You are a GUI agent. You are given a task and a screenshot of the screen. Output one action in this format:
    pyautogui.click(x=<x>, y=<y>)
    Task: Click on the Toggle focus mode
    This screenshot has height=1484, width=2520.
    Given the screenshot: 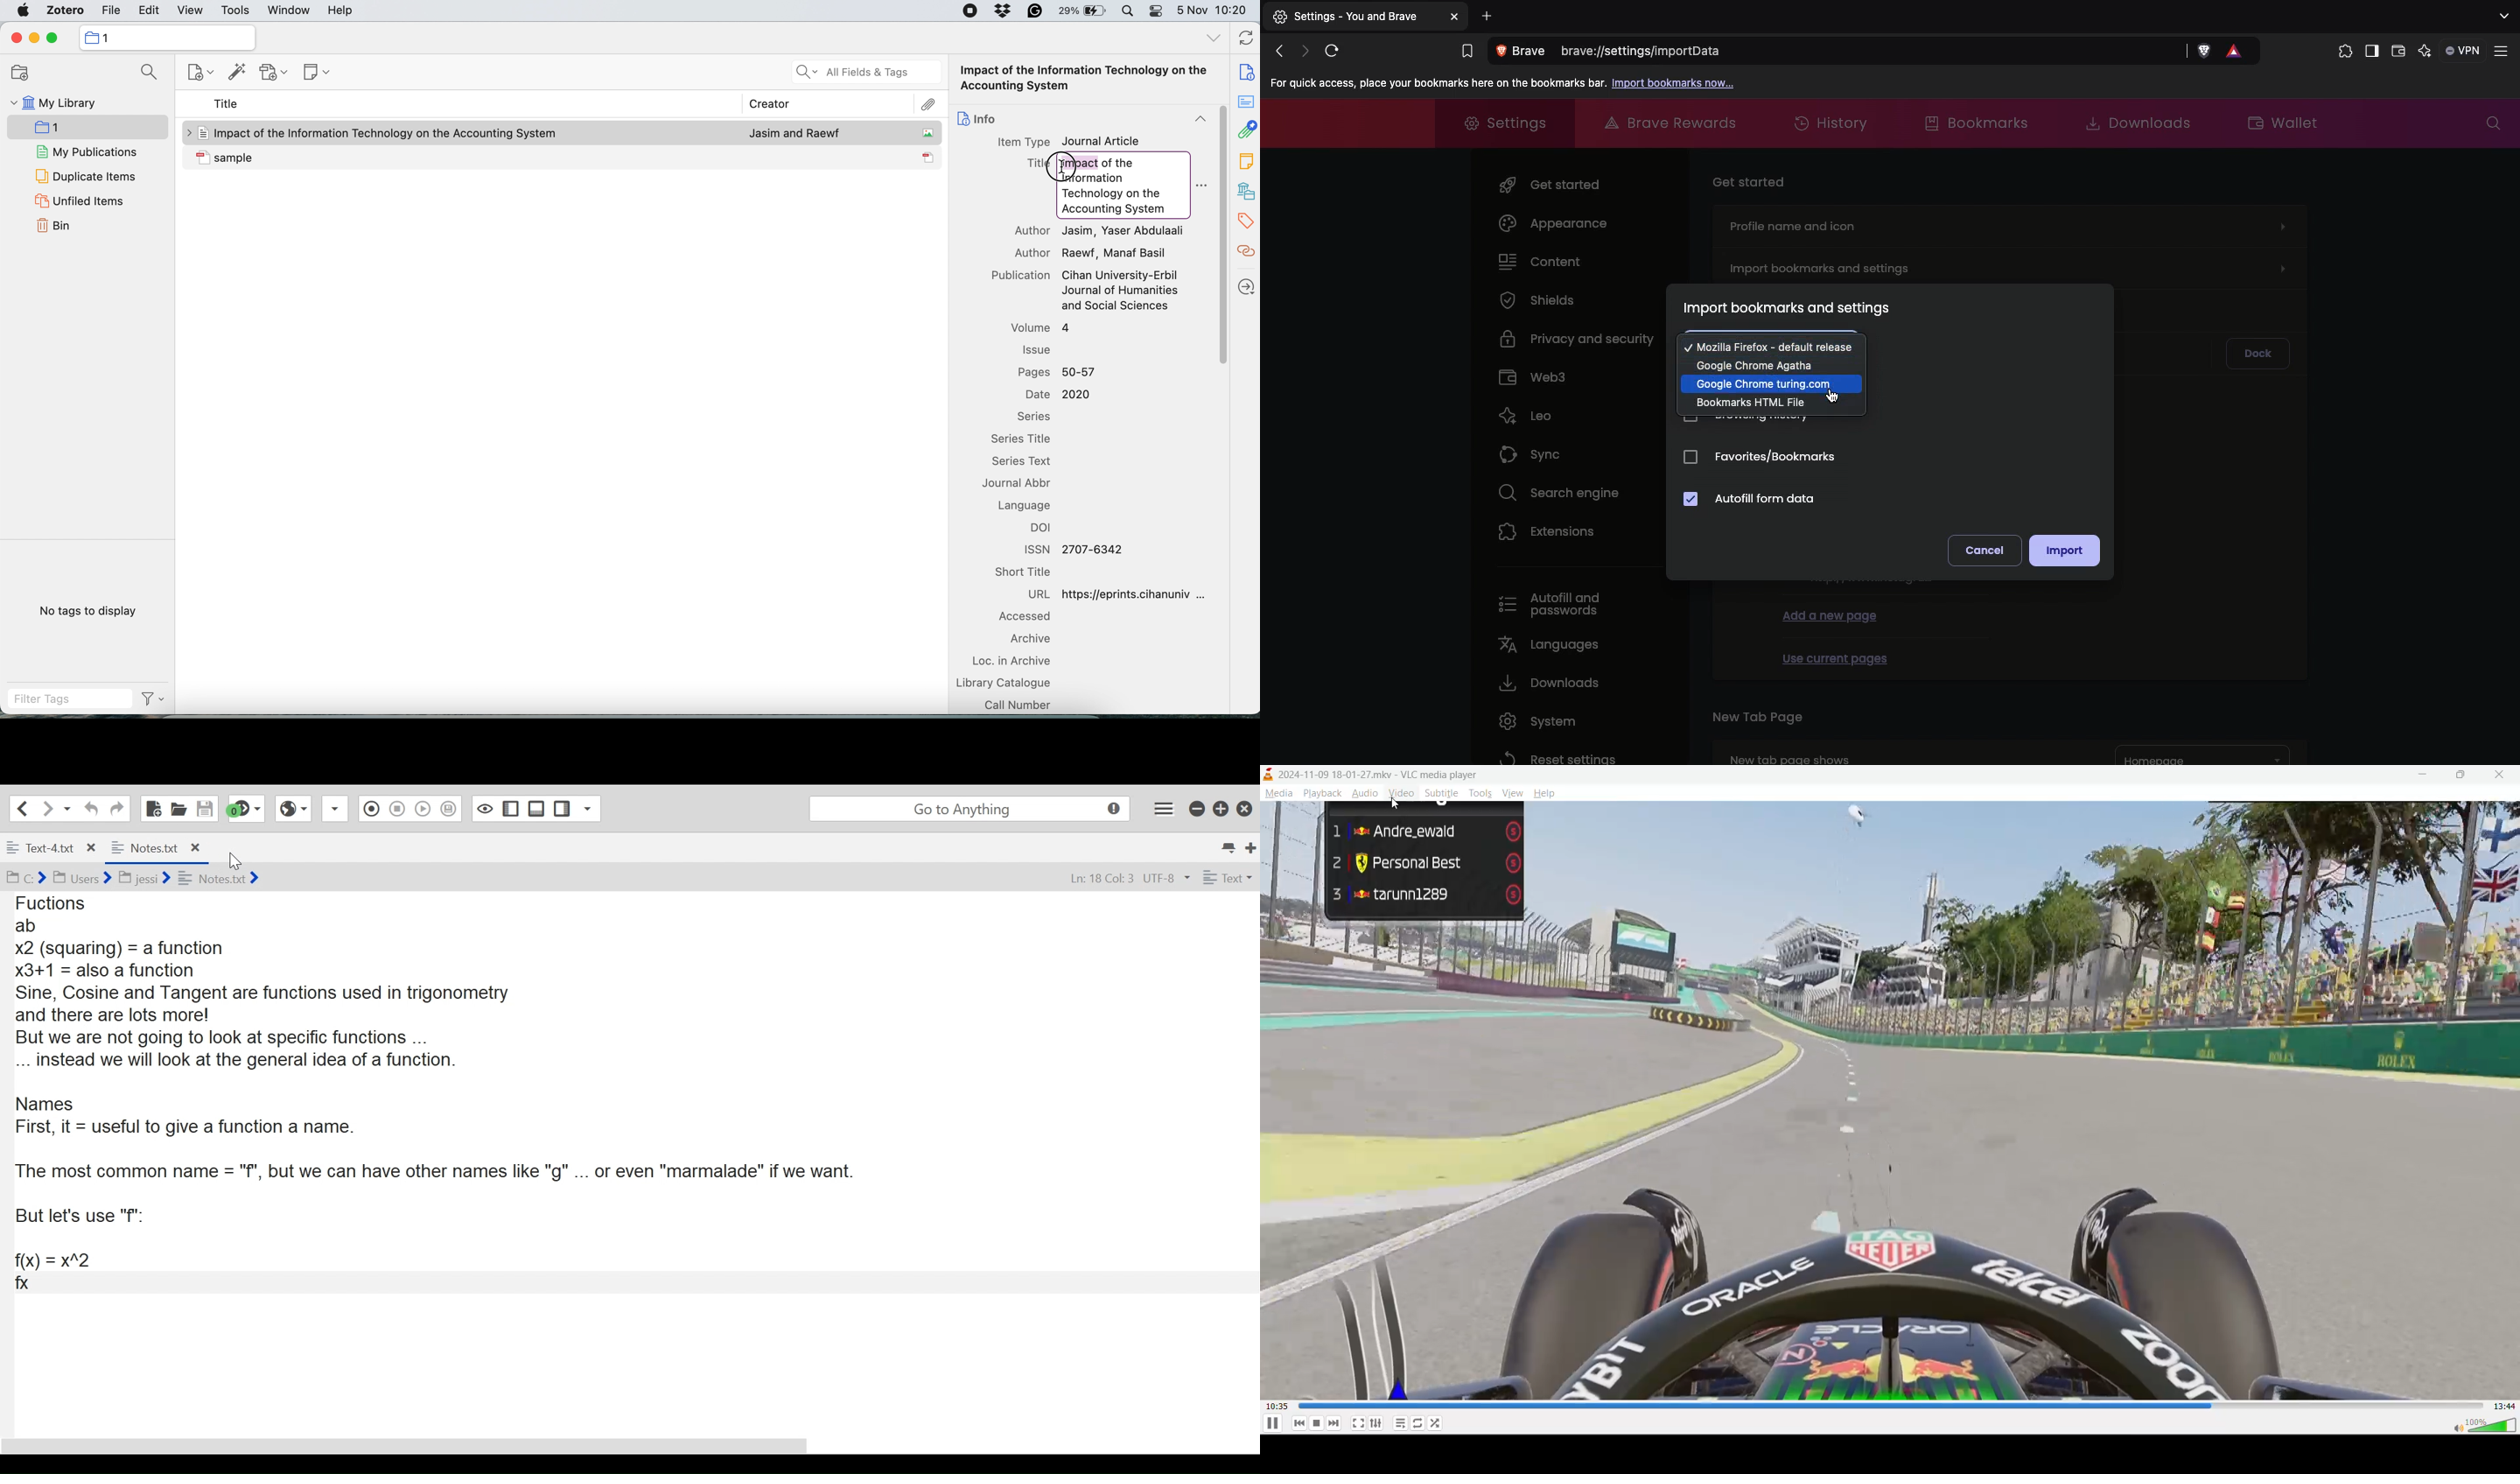 What is the action you would take?
    pyautogui.click(x=483, y=808)
    